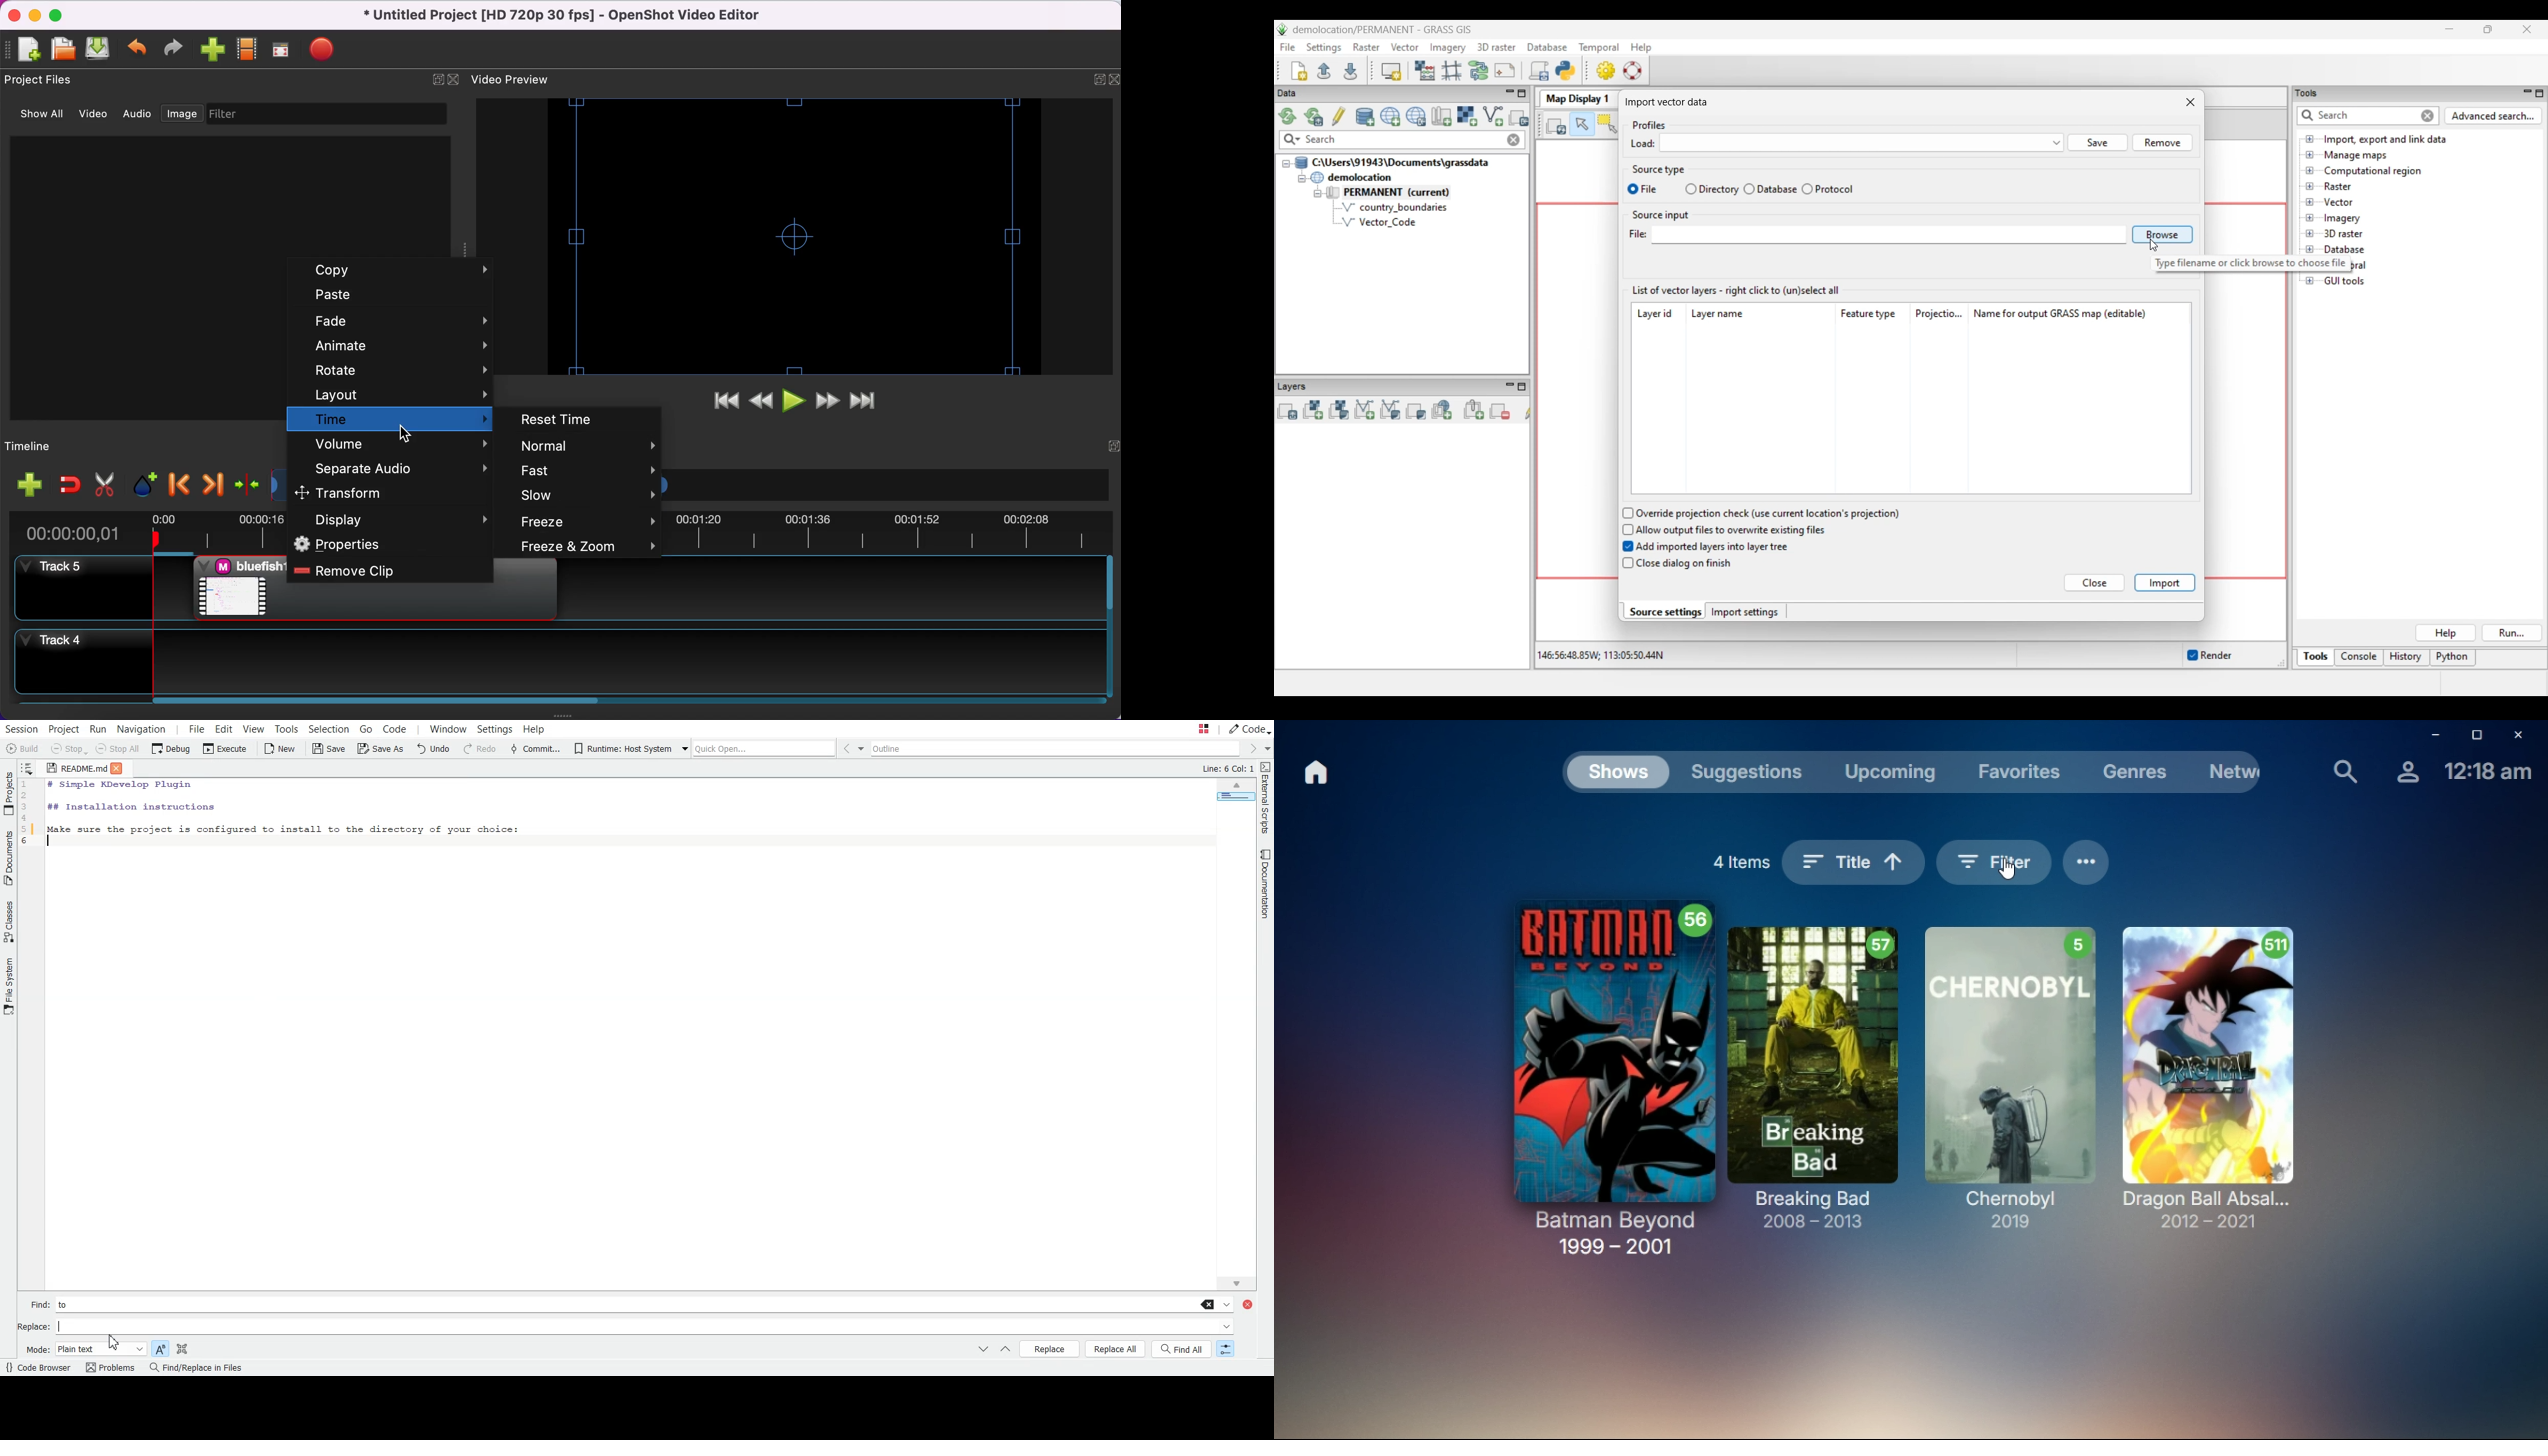  What do you see at coordinates (582, 418) in the screenshot?
I see `reset time` at bounding box center [582, 418].